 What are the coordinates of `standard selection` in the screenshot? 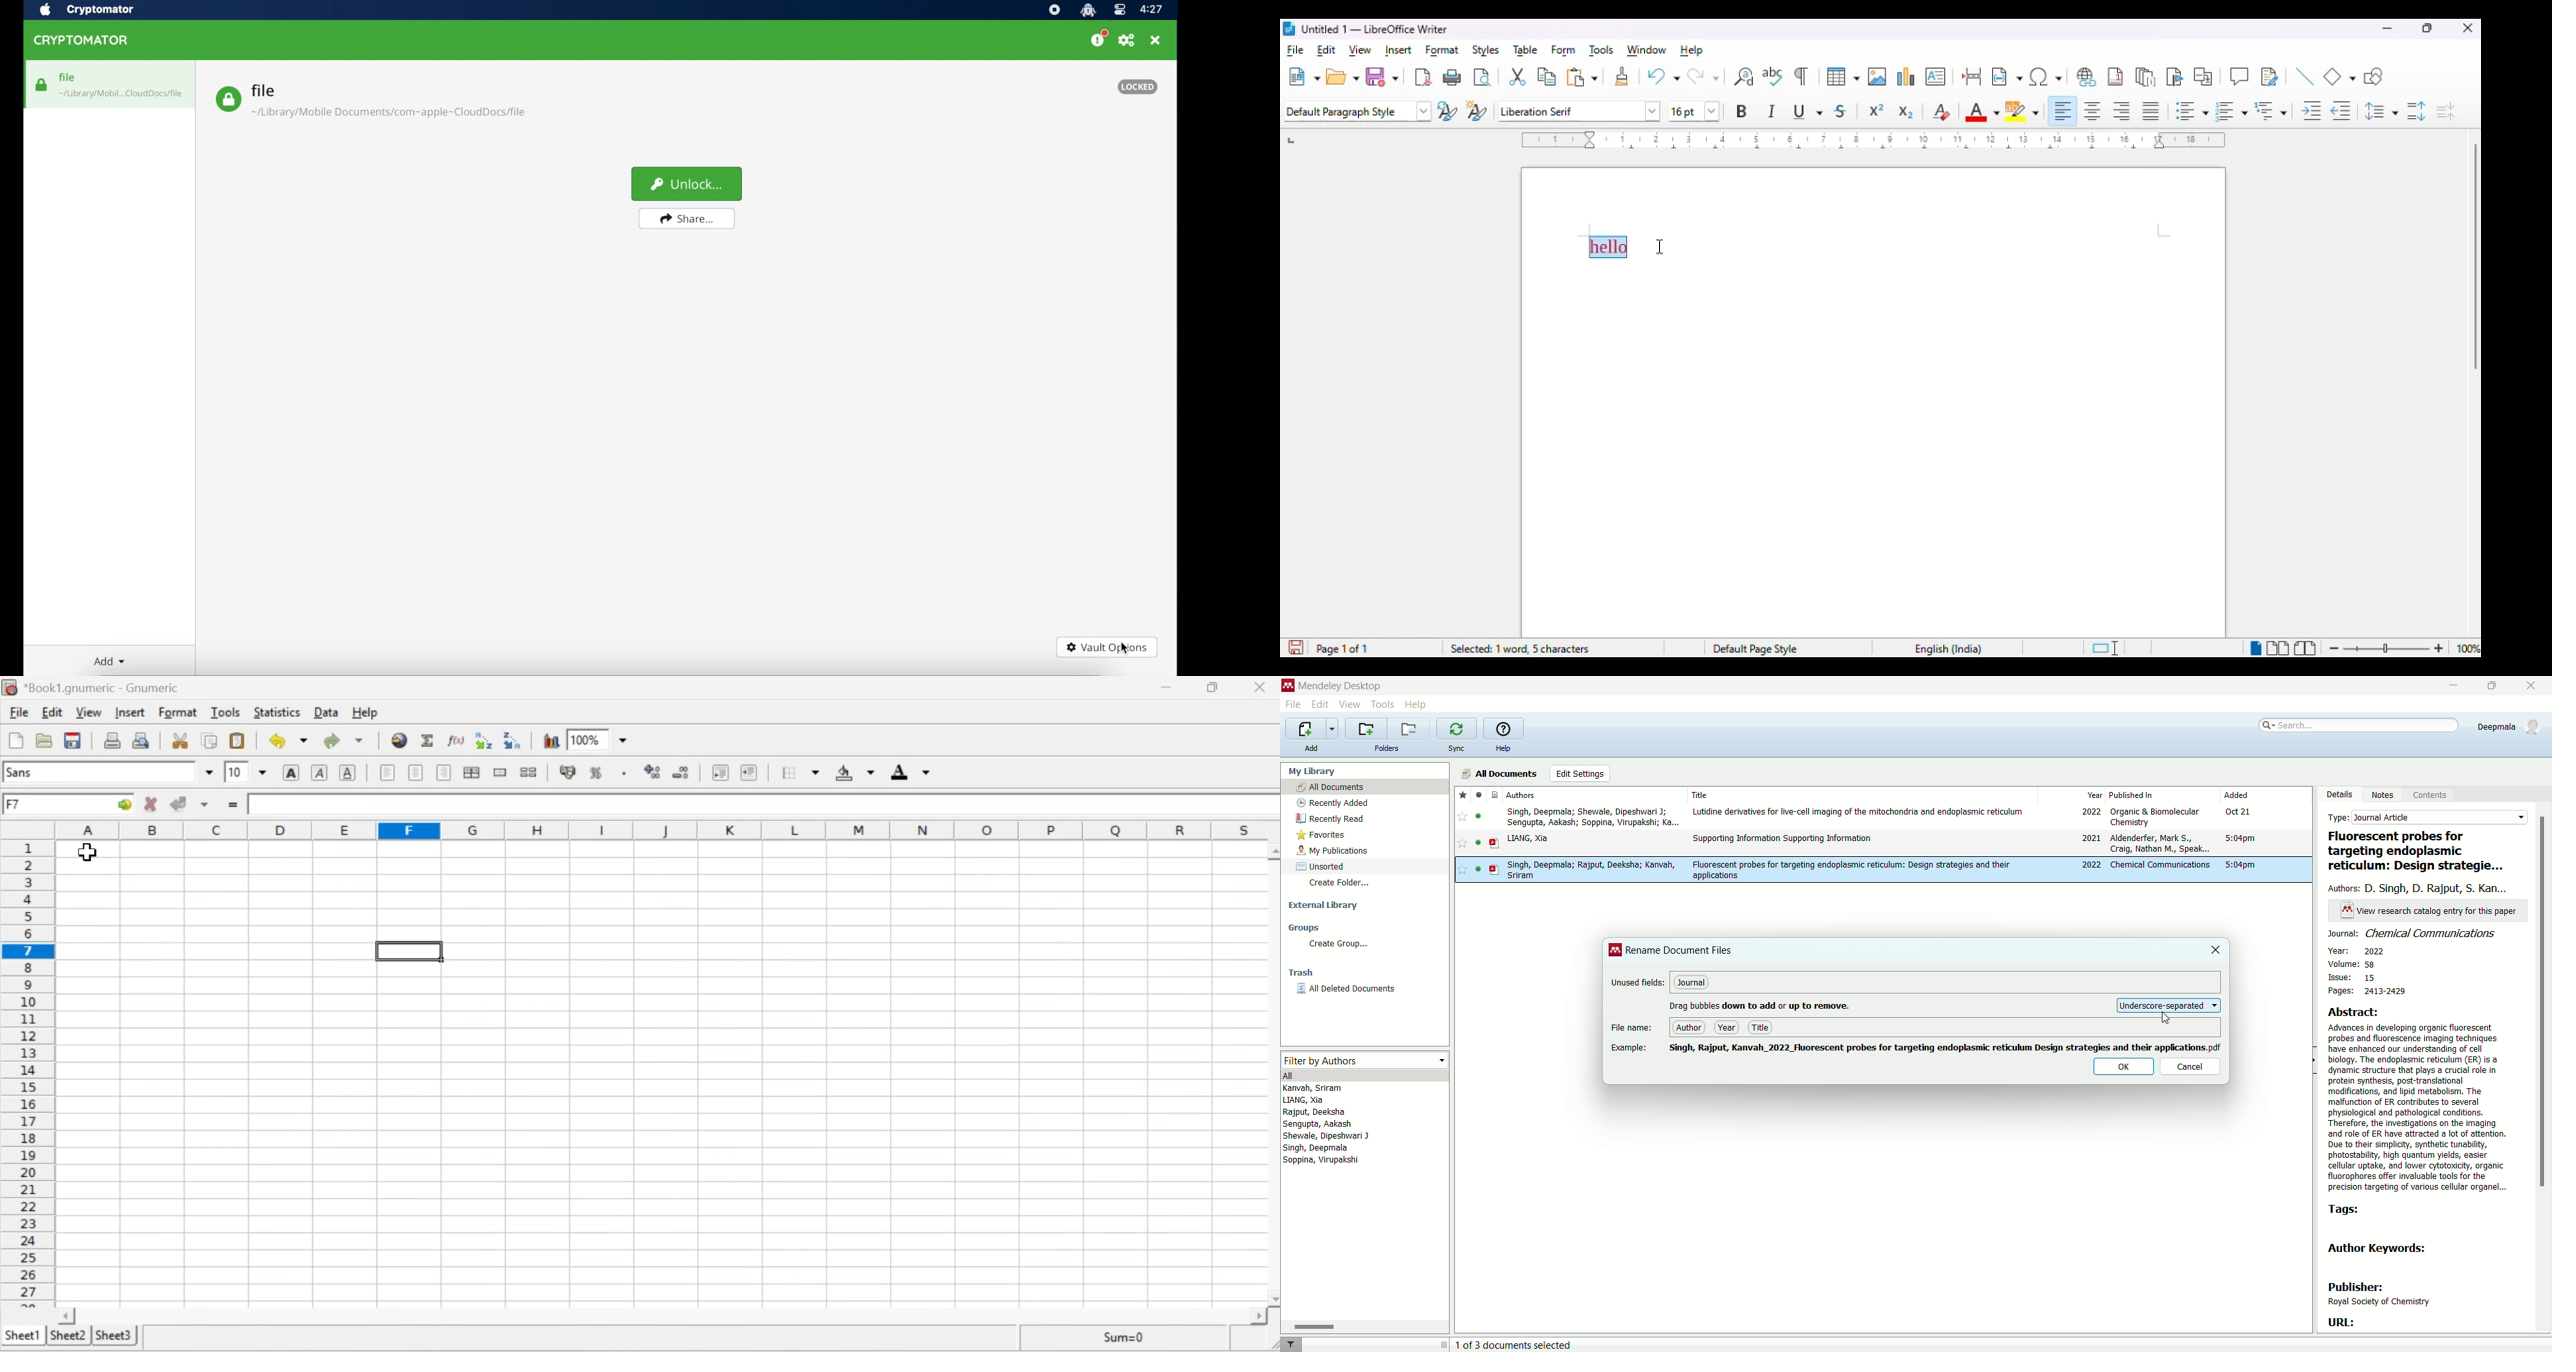 It's located at (2104, 649).